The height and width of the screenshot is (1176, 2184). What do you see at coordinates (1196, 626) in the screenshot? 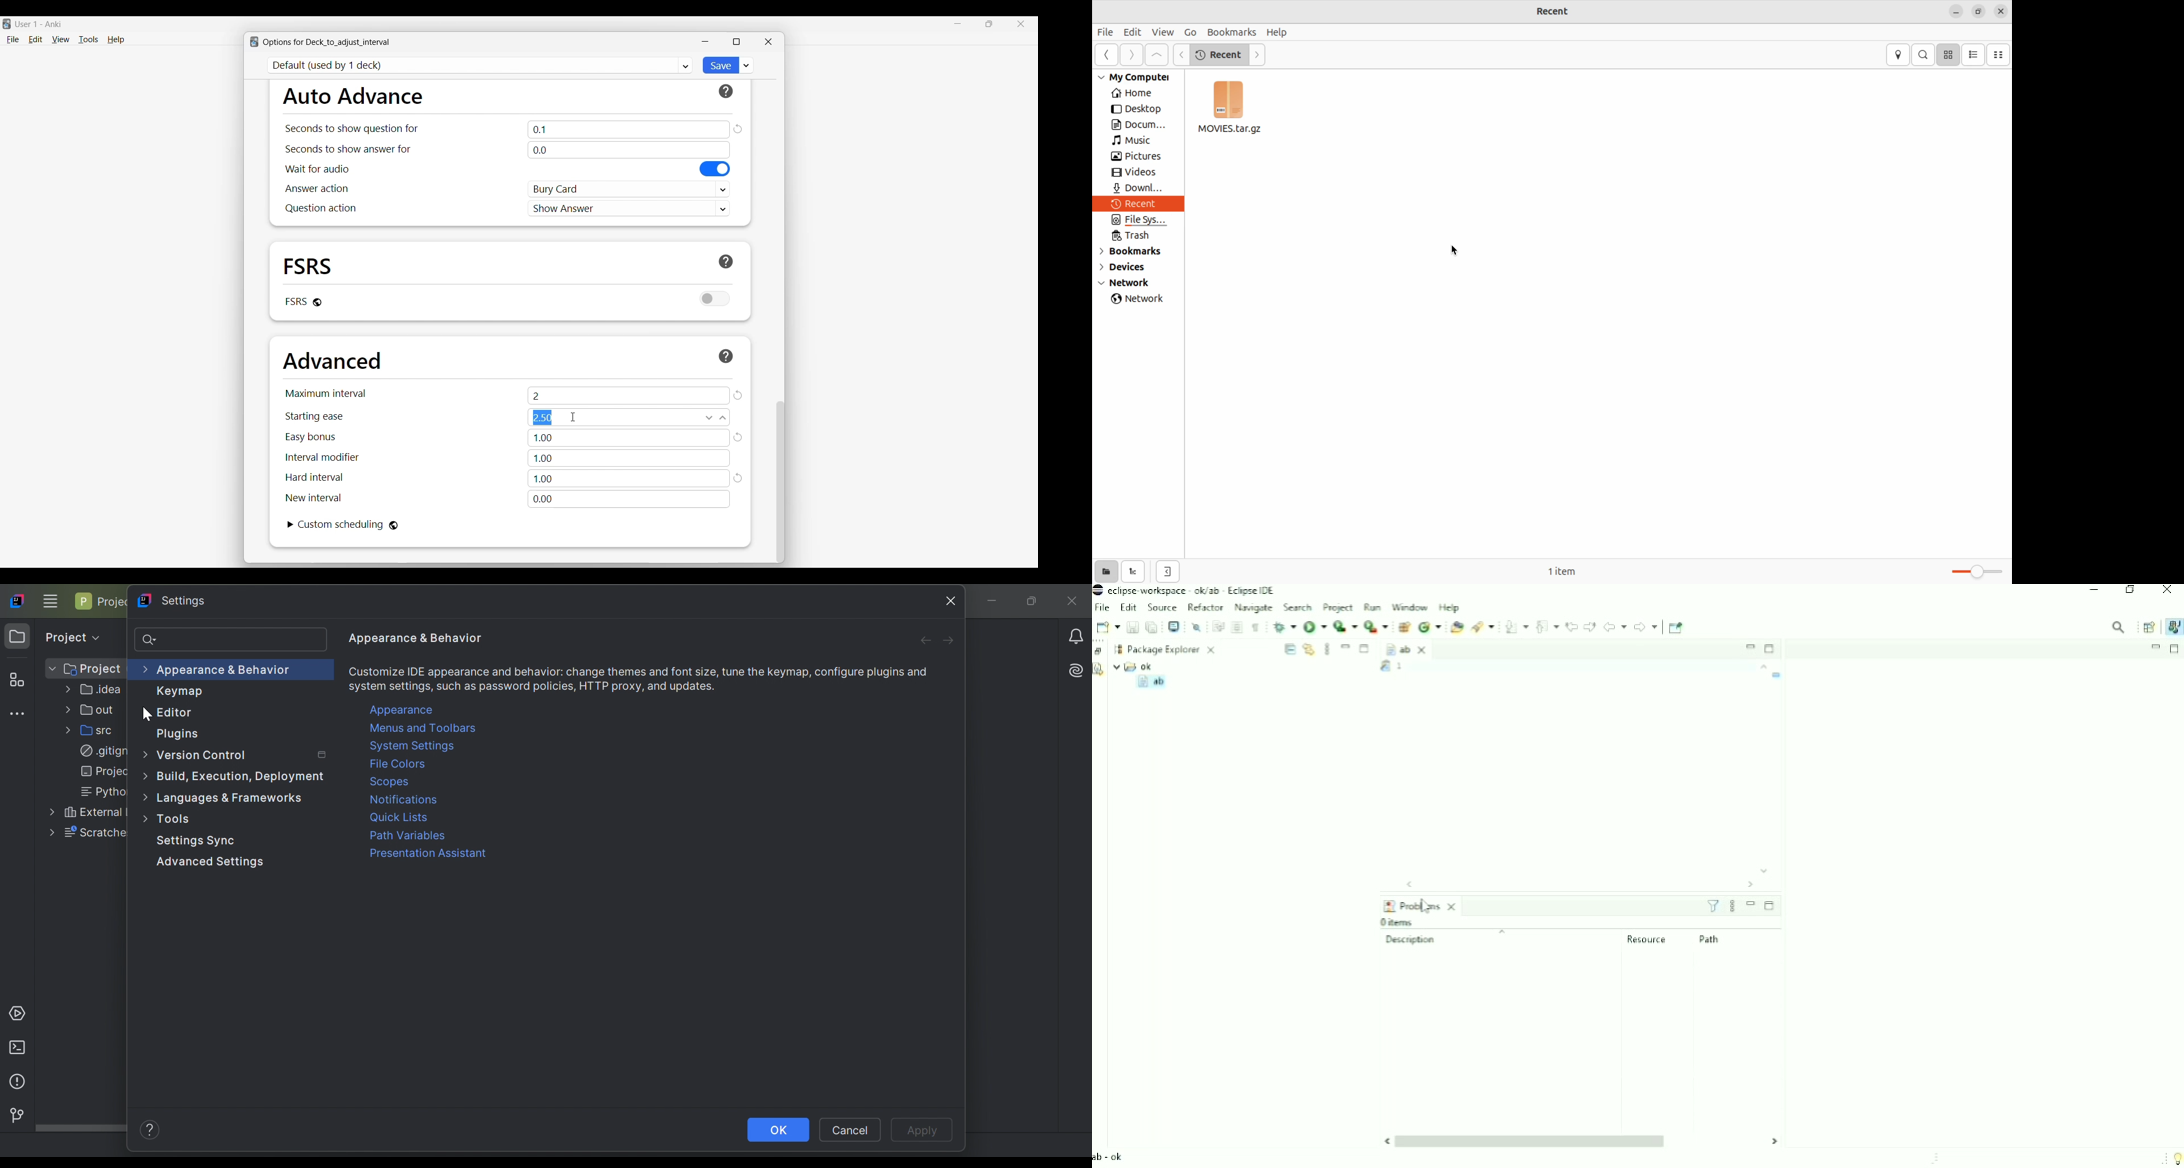
I see `Skip All Breakpoints` at bounding box center [1196, 626].